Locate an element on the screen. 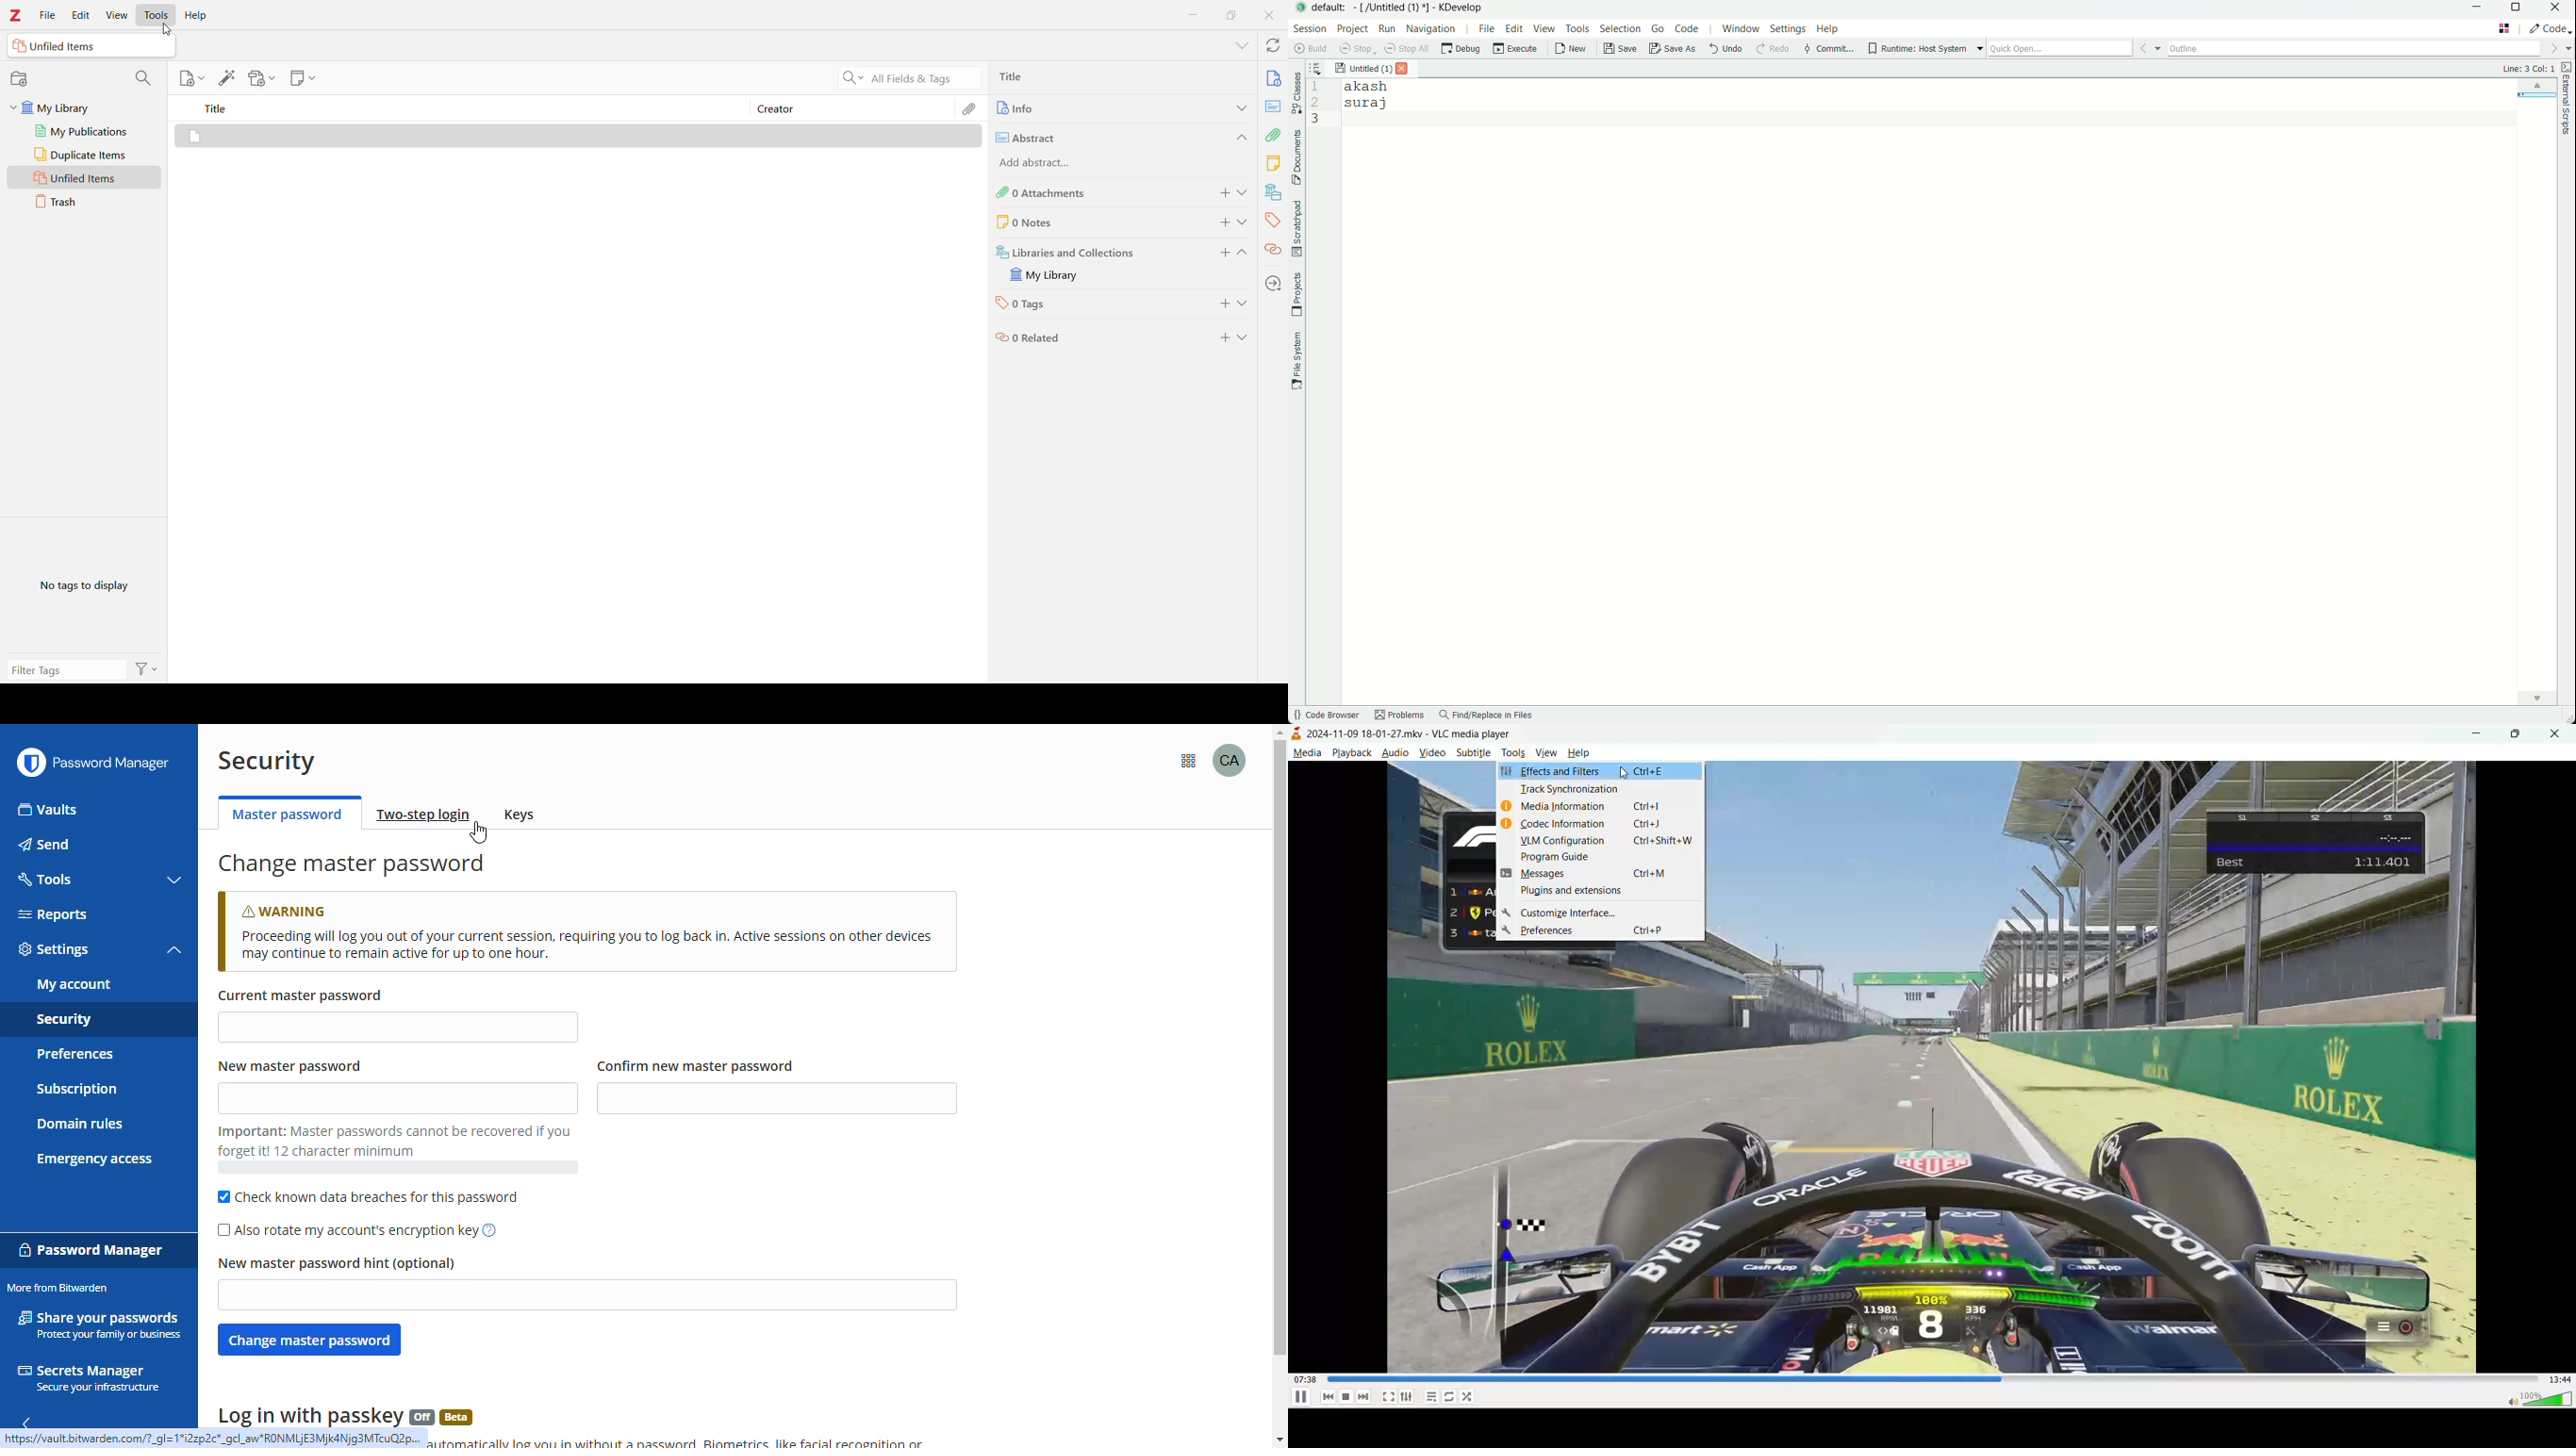 The width and height of the screenshot is (2576, 1456). vertical scroll bar is located at coordinates (1275, 1102).